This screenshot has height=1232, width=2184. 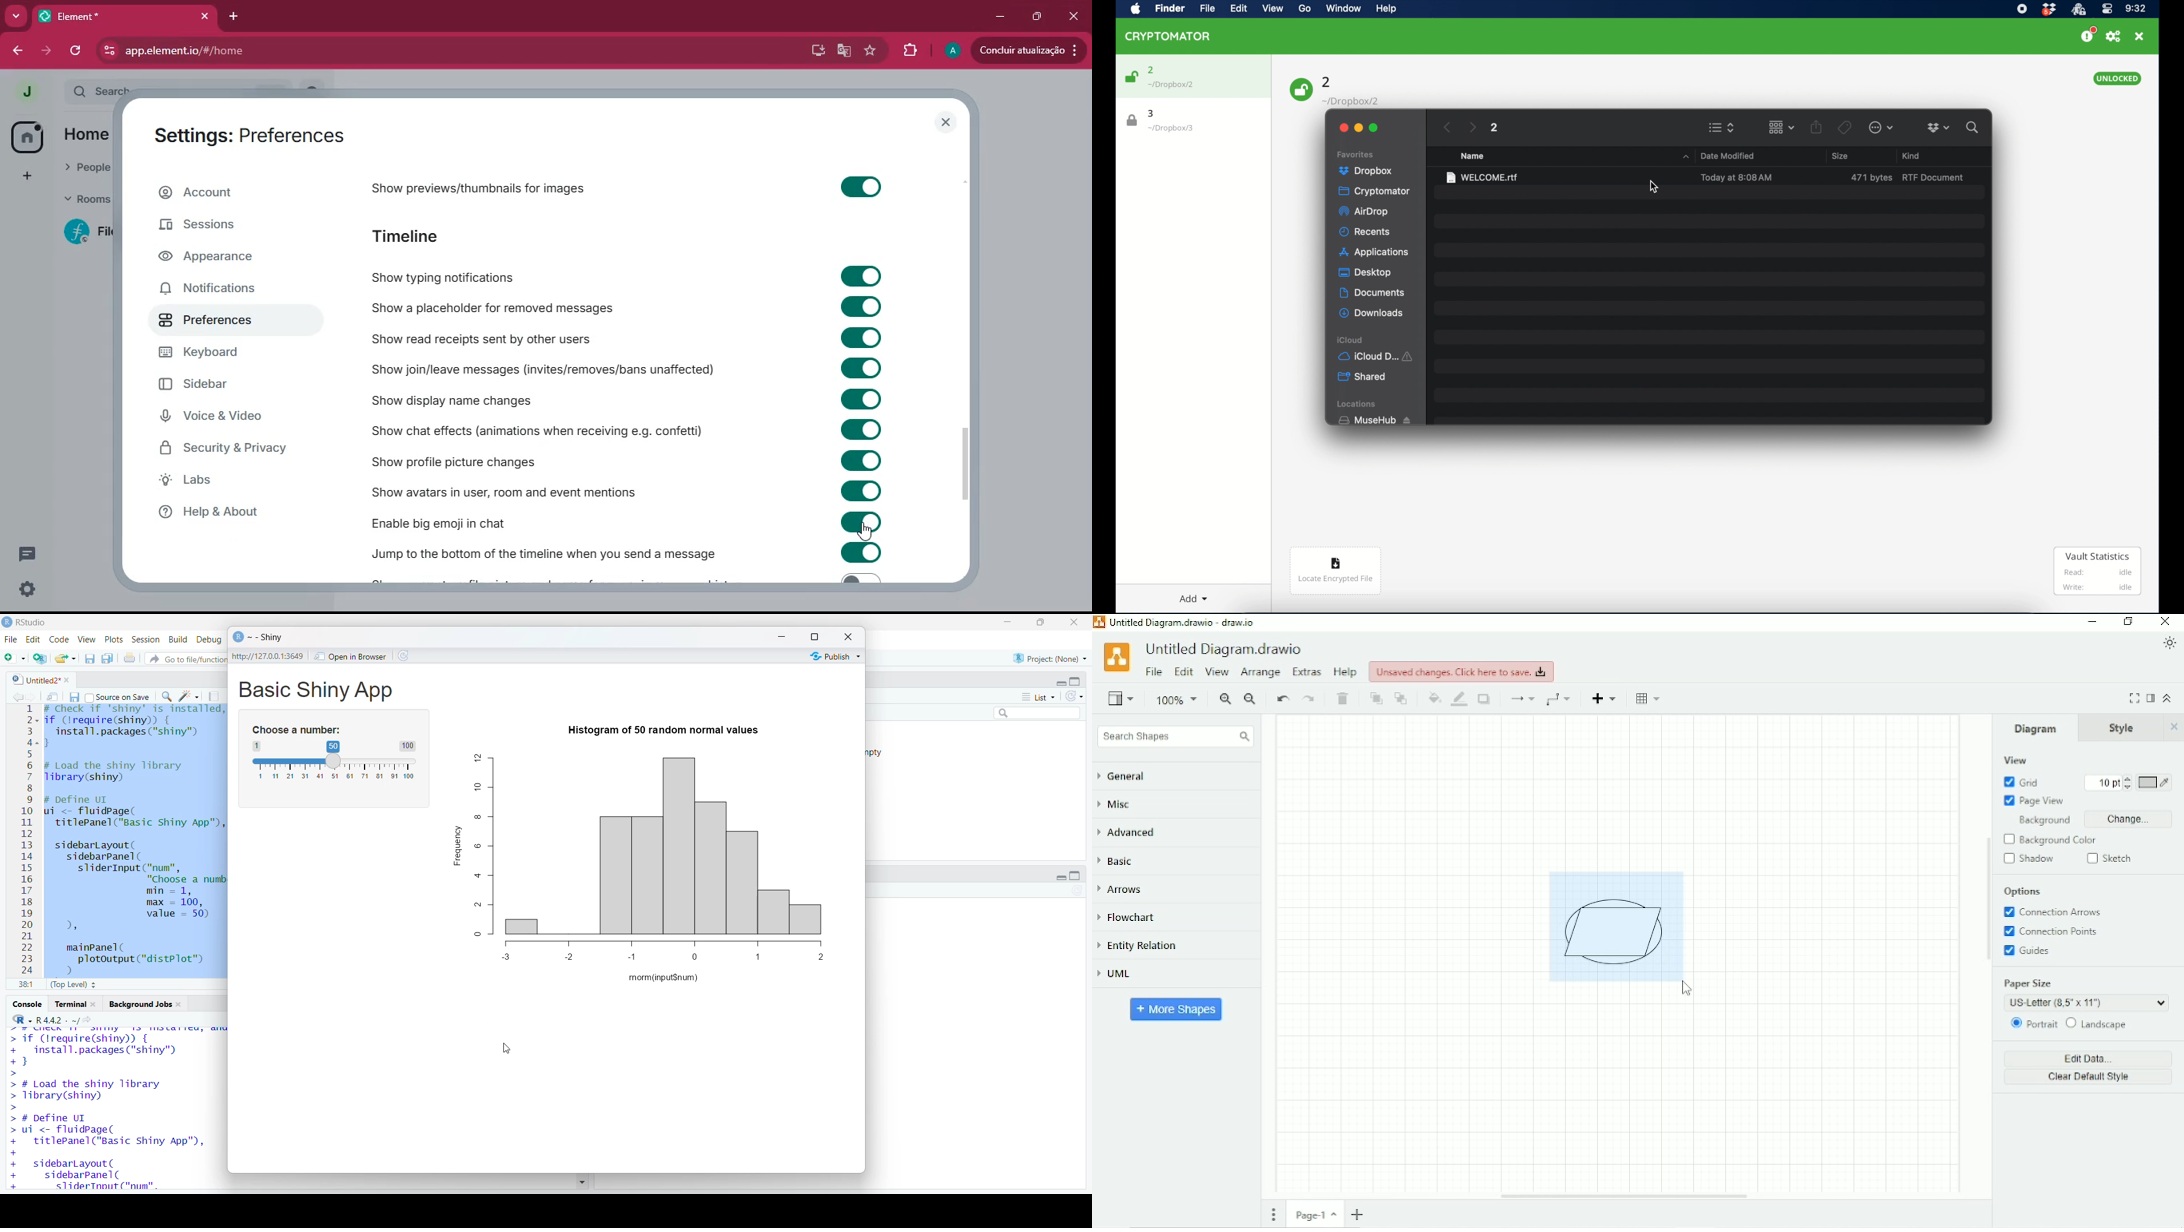 What do you see at coordinates (1650, 698) in the screenshot?
I see `Table` at bounding box center [1650, 698].